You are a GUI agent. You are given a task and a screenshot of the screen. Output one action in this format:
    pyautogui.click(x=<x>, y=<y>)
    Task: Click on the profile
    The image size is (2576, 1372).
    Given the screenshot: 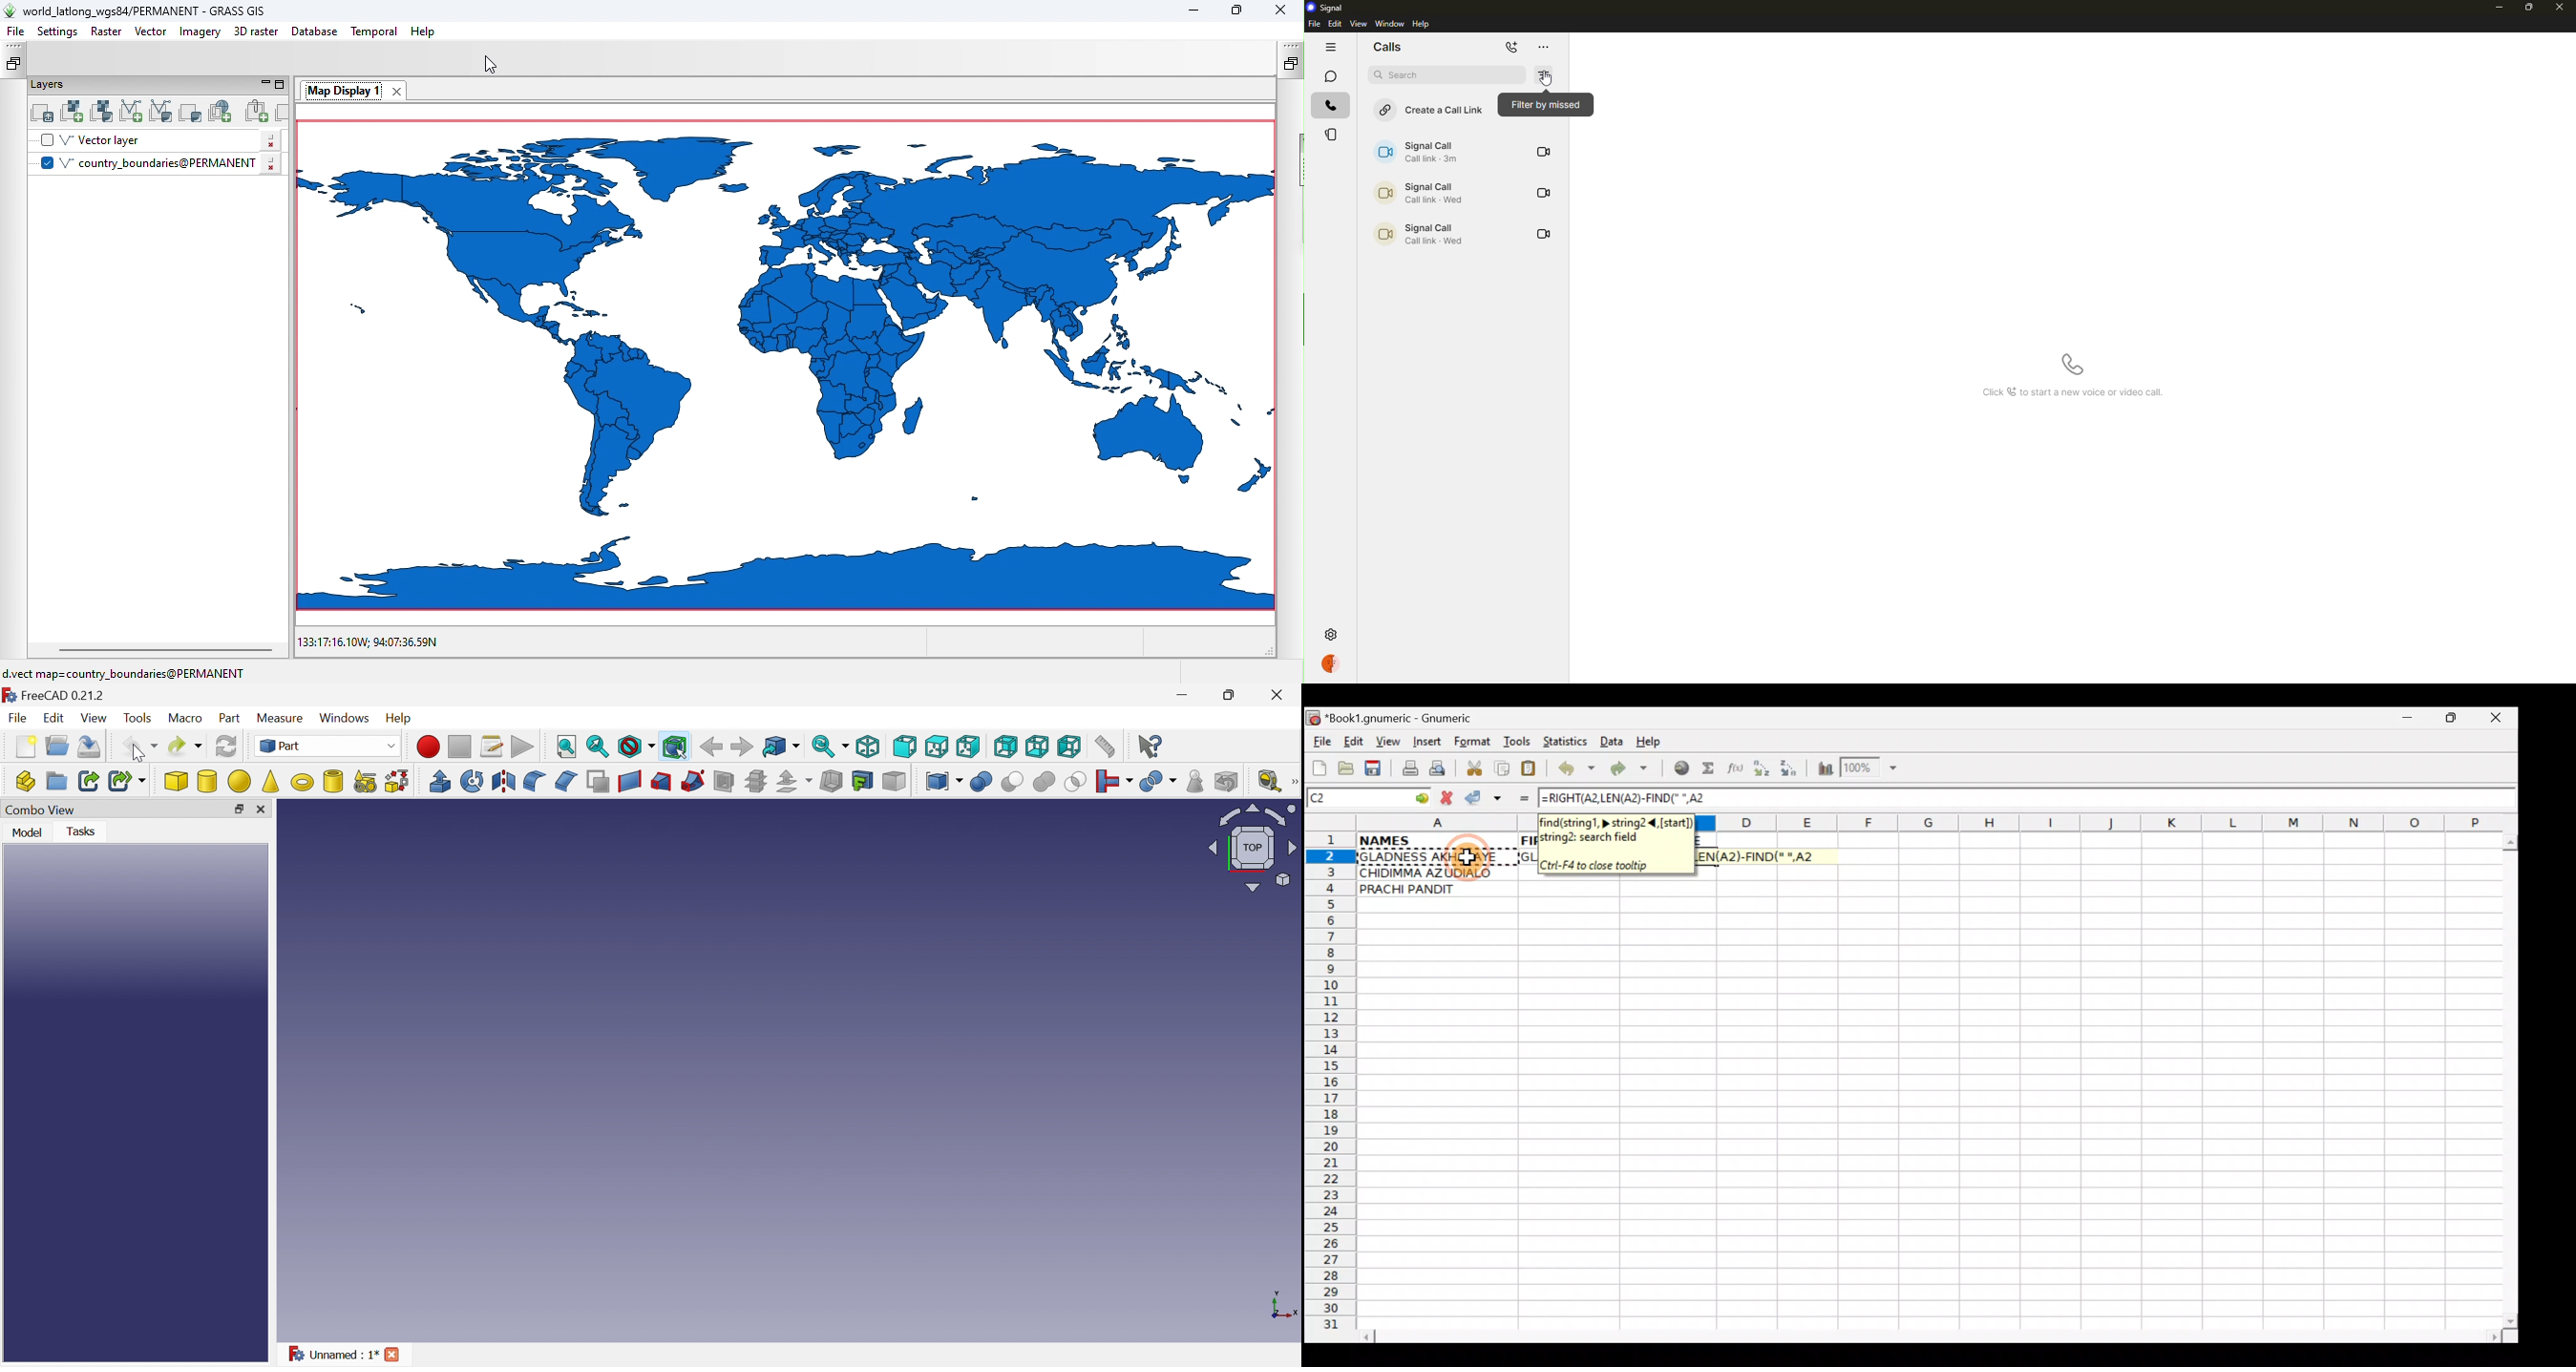 What is the action you would take?
    pyautogui.click(x=1329, y=664)
    